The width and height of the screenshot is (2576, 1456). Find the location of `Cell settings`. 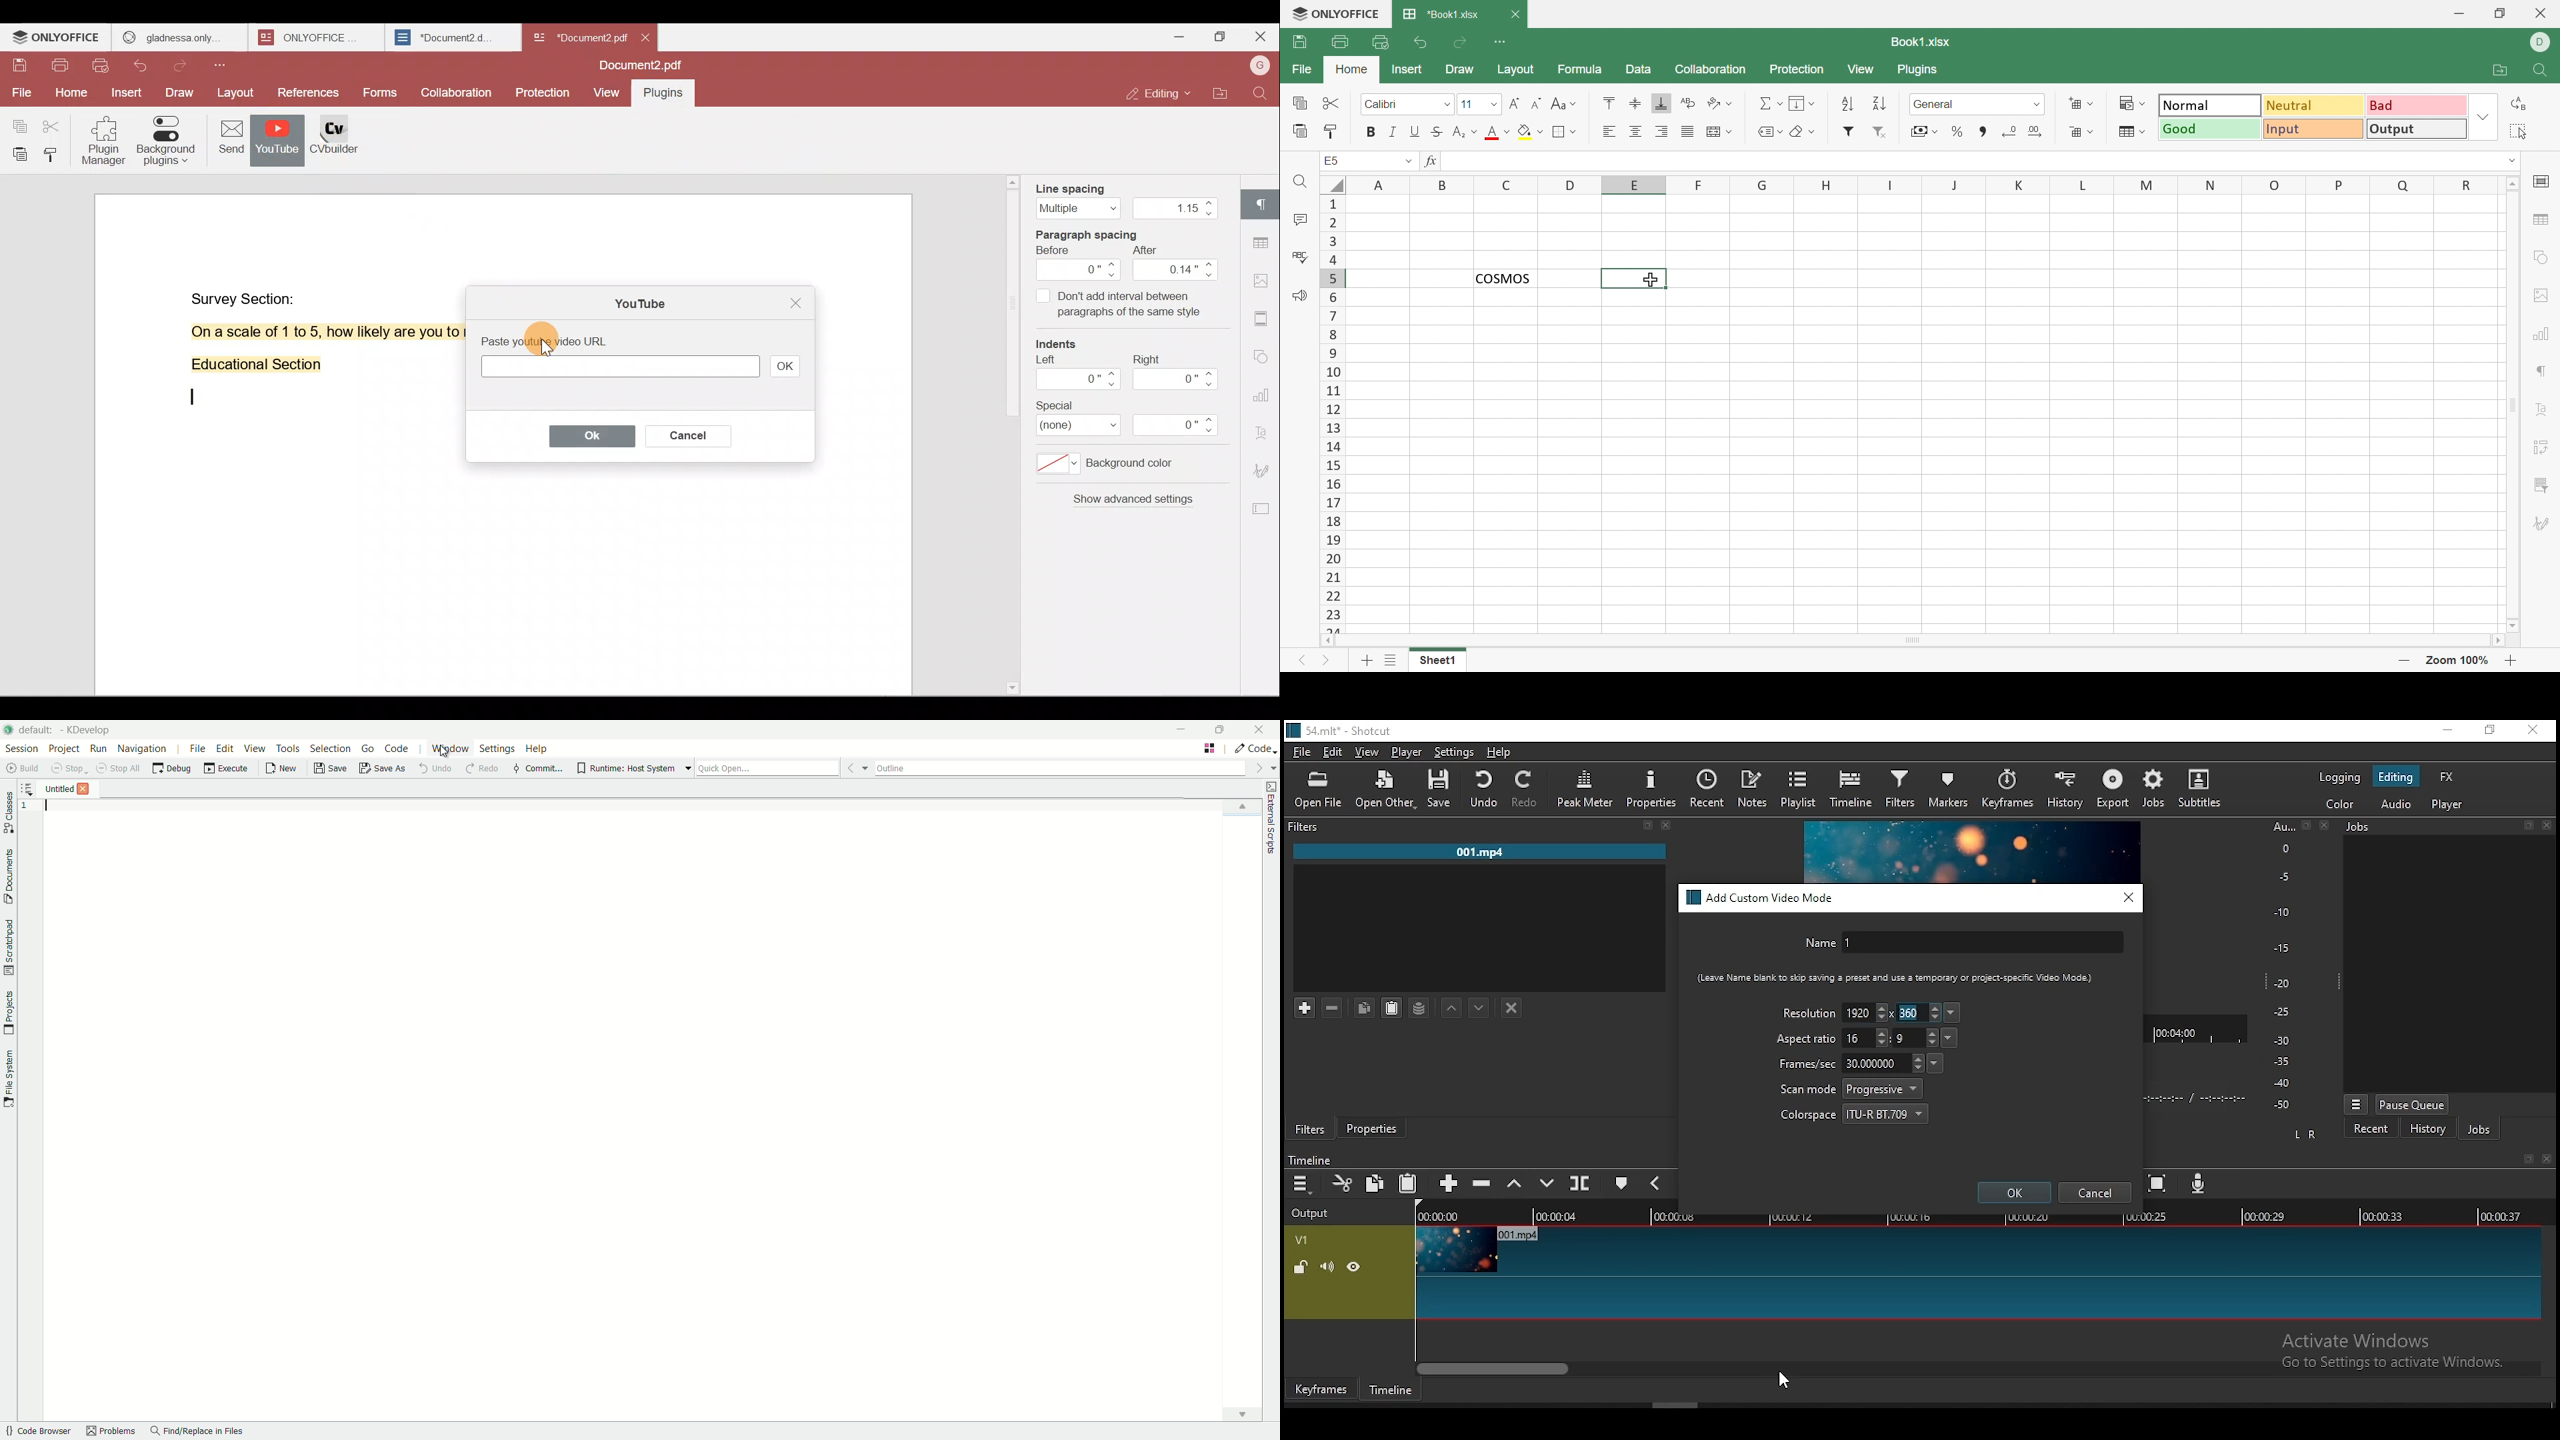

Cell settings is located at coordinates (2541, 183).